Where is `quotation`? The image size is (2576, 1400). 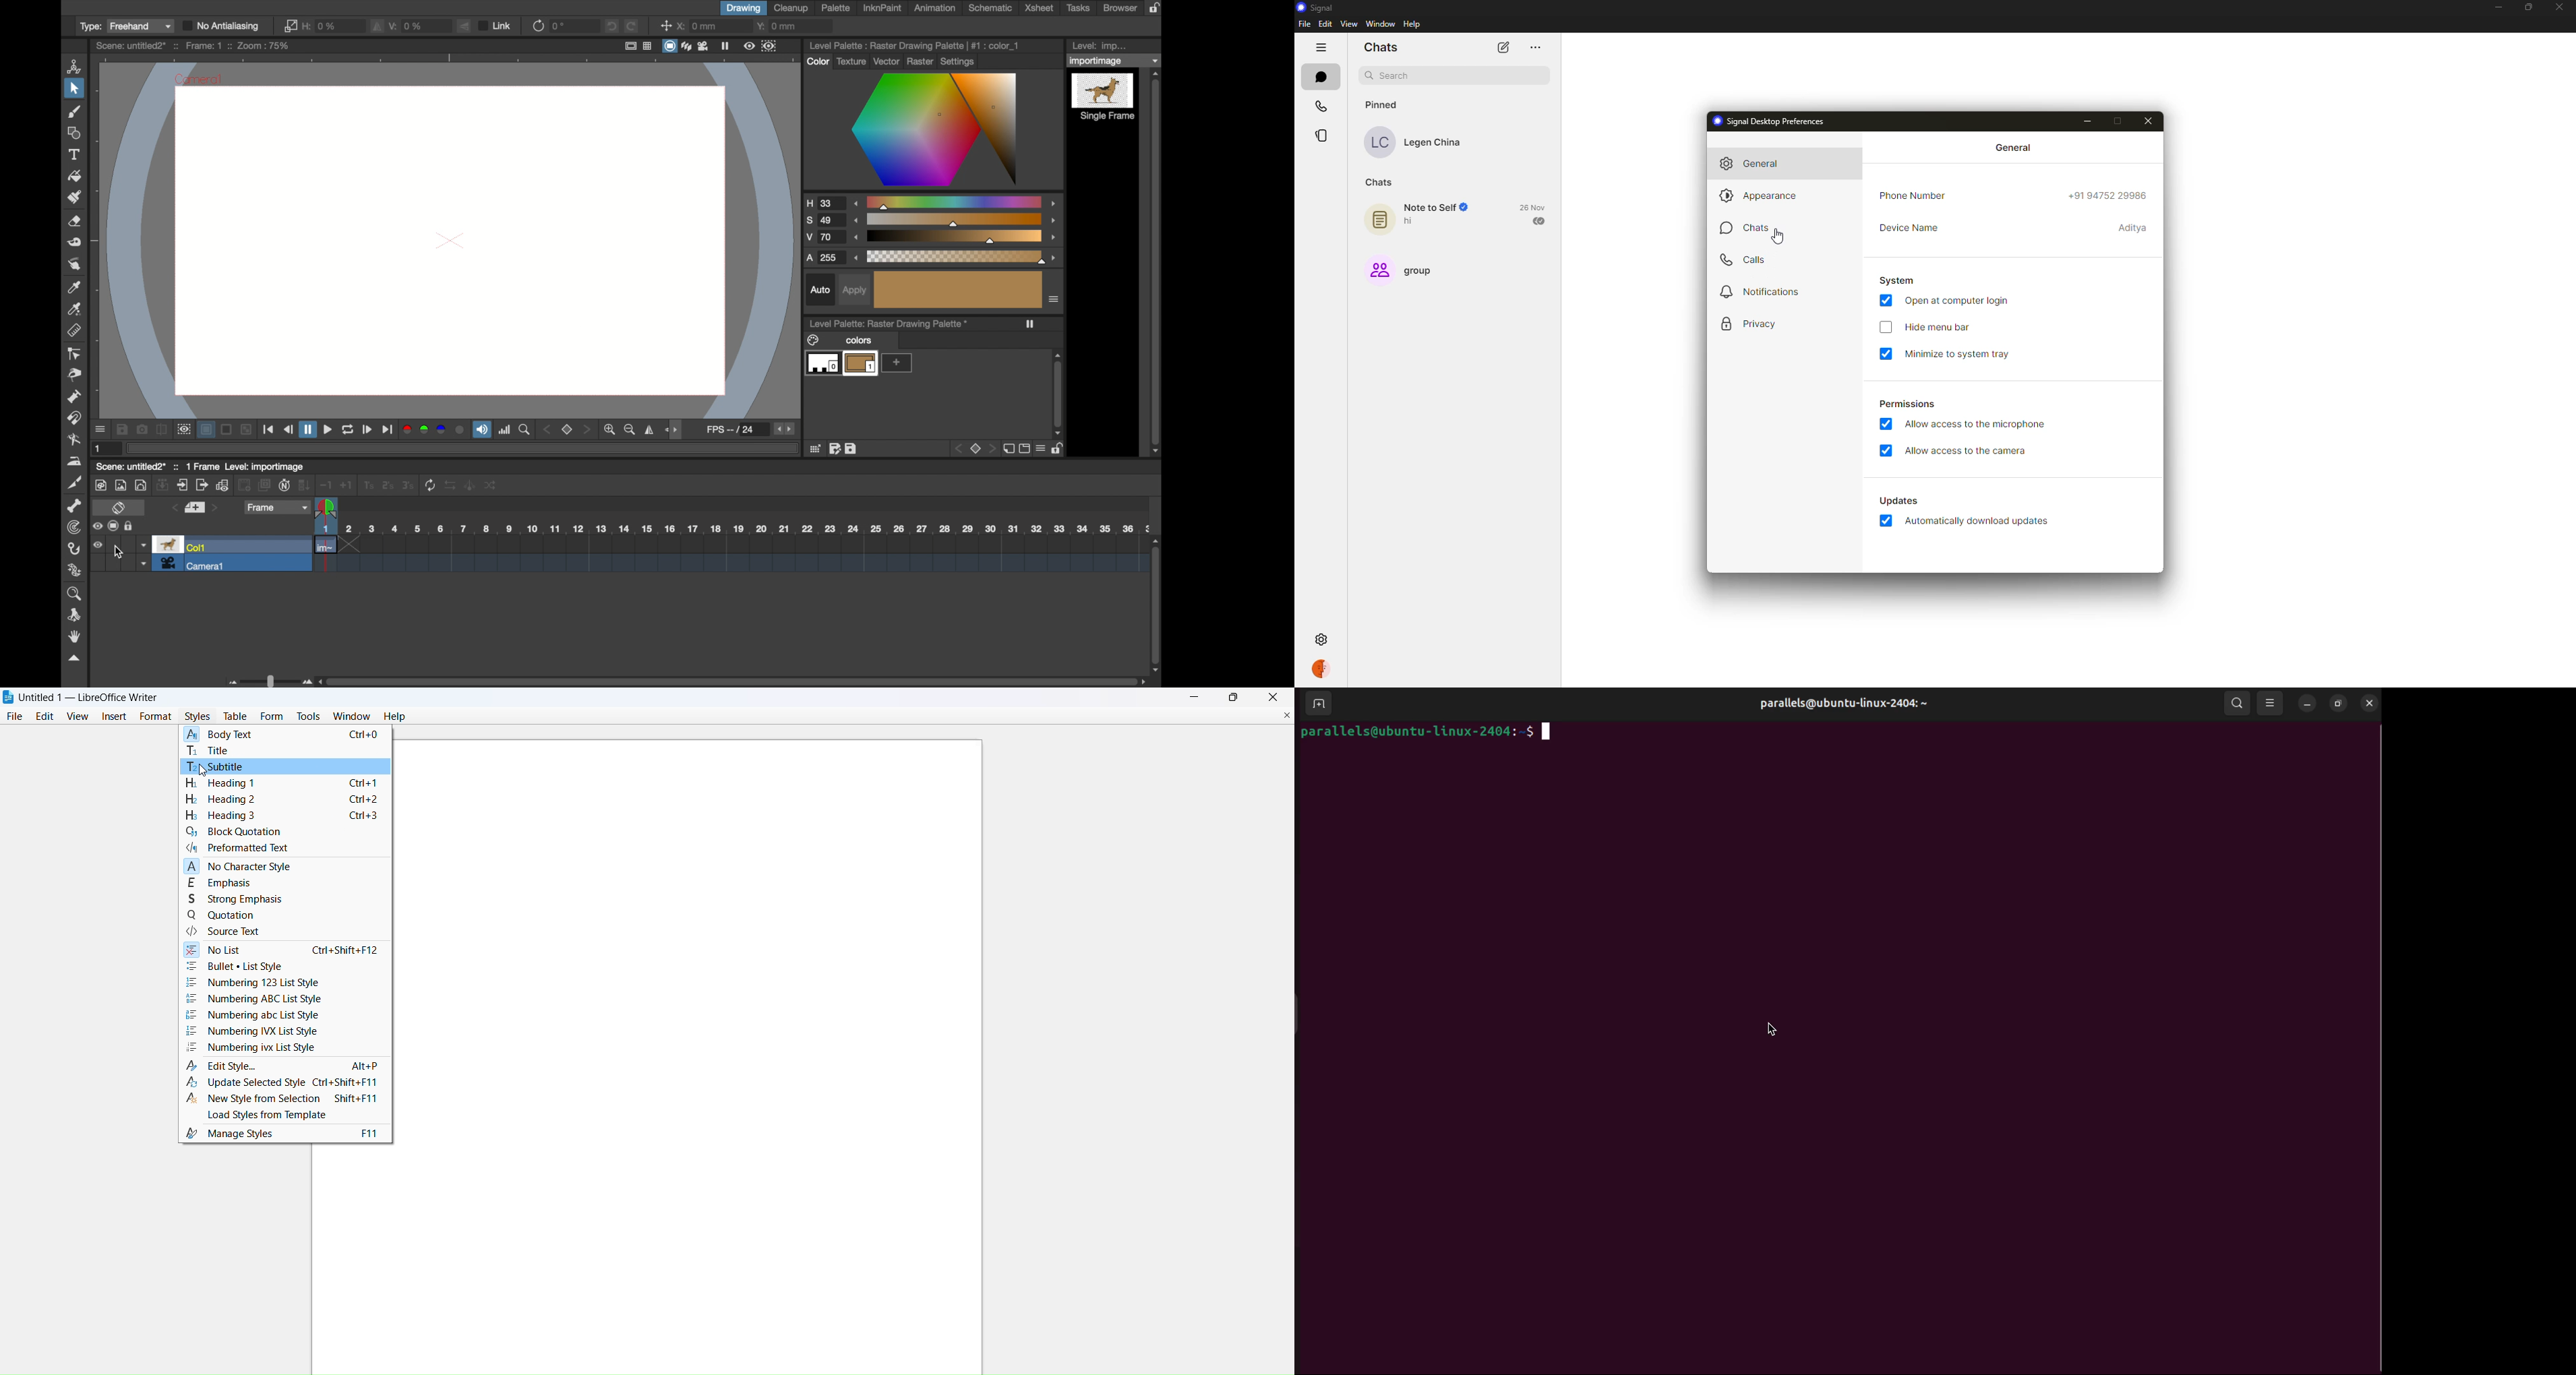 quotation is located at coordinates (222, 917).